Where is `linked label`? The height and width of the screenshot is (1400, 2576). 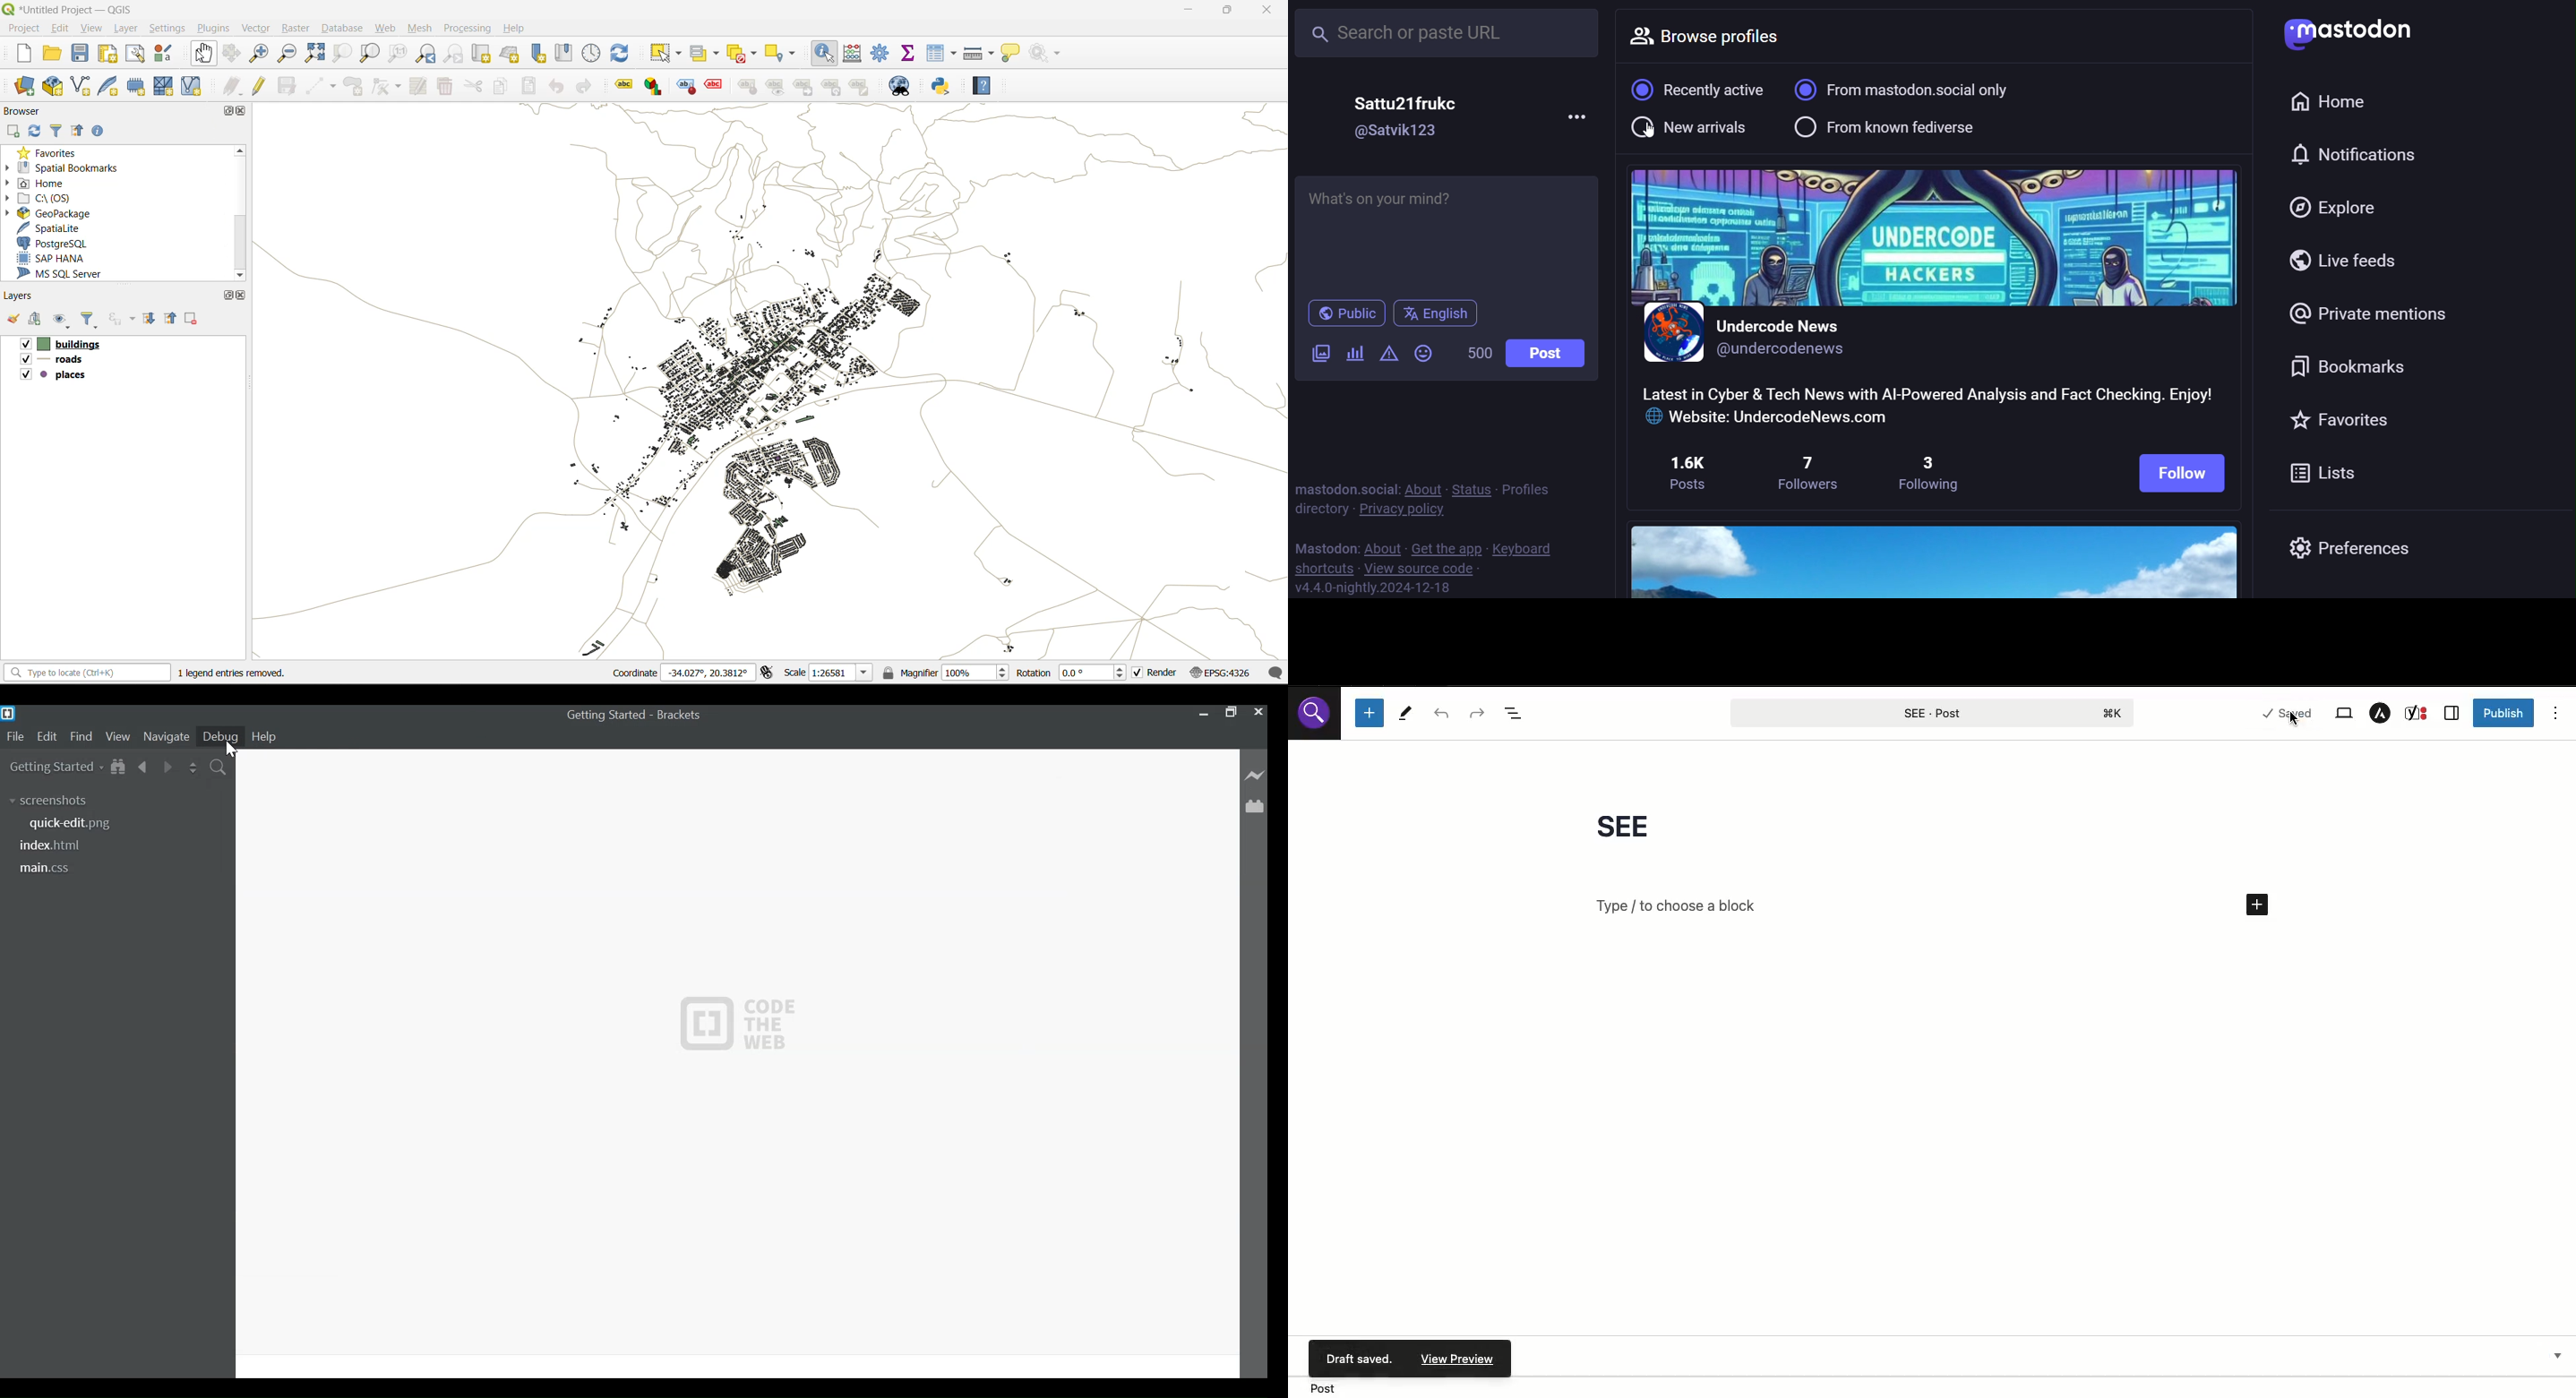 linked label is located at coordinates (807, 88).